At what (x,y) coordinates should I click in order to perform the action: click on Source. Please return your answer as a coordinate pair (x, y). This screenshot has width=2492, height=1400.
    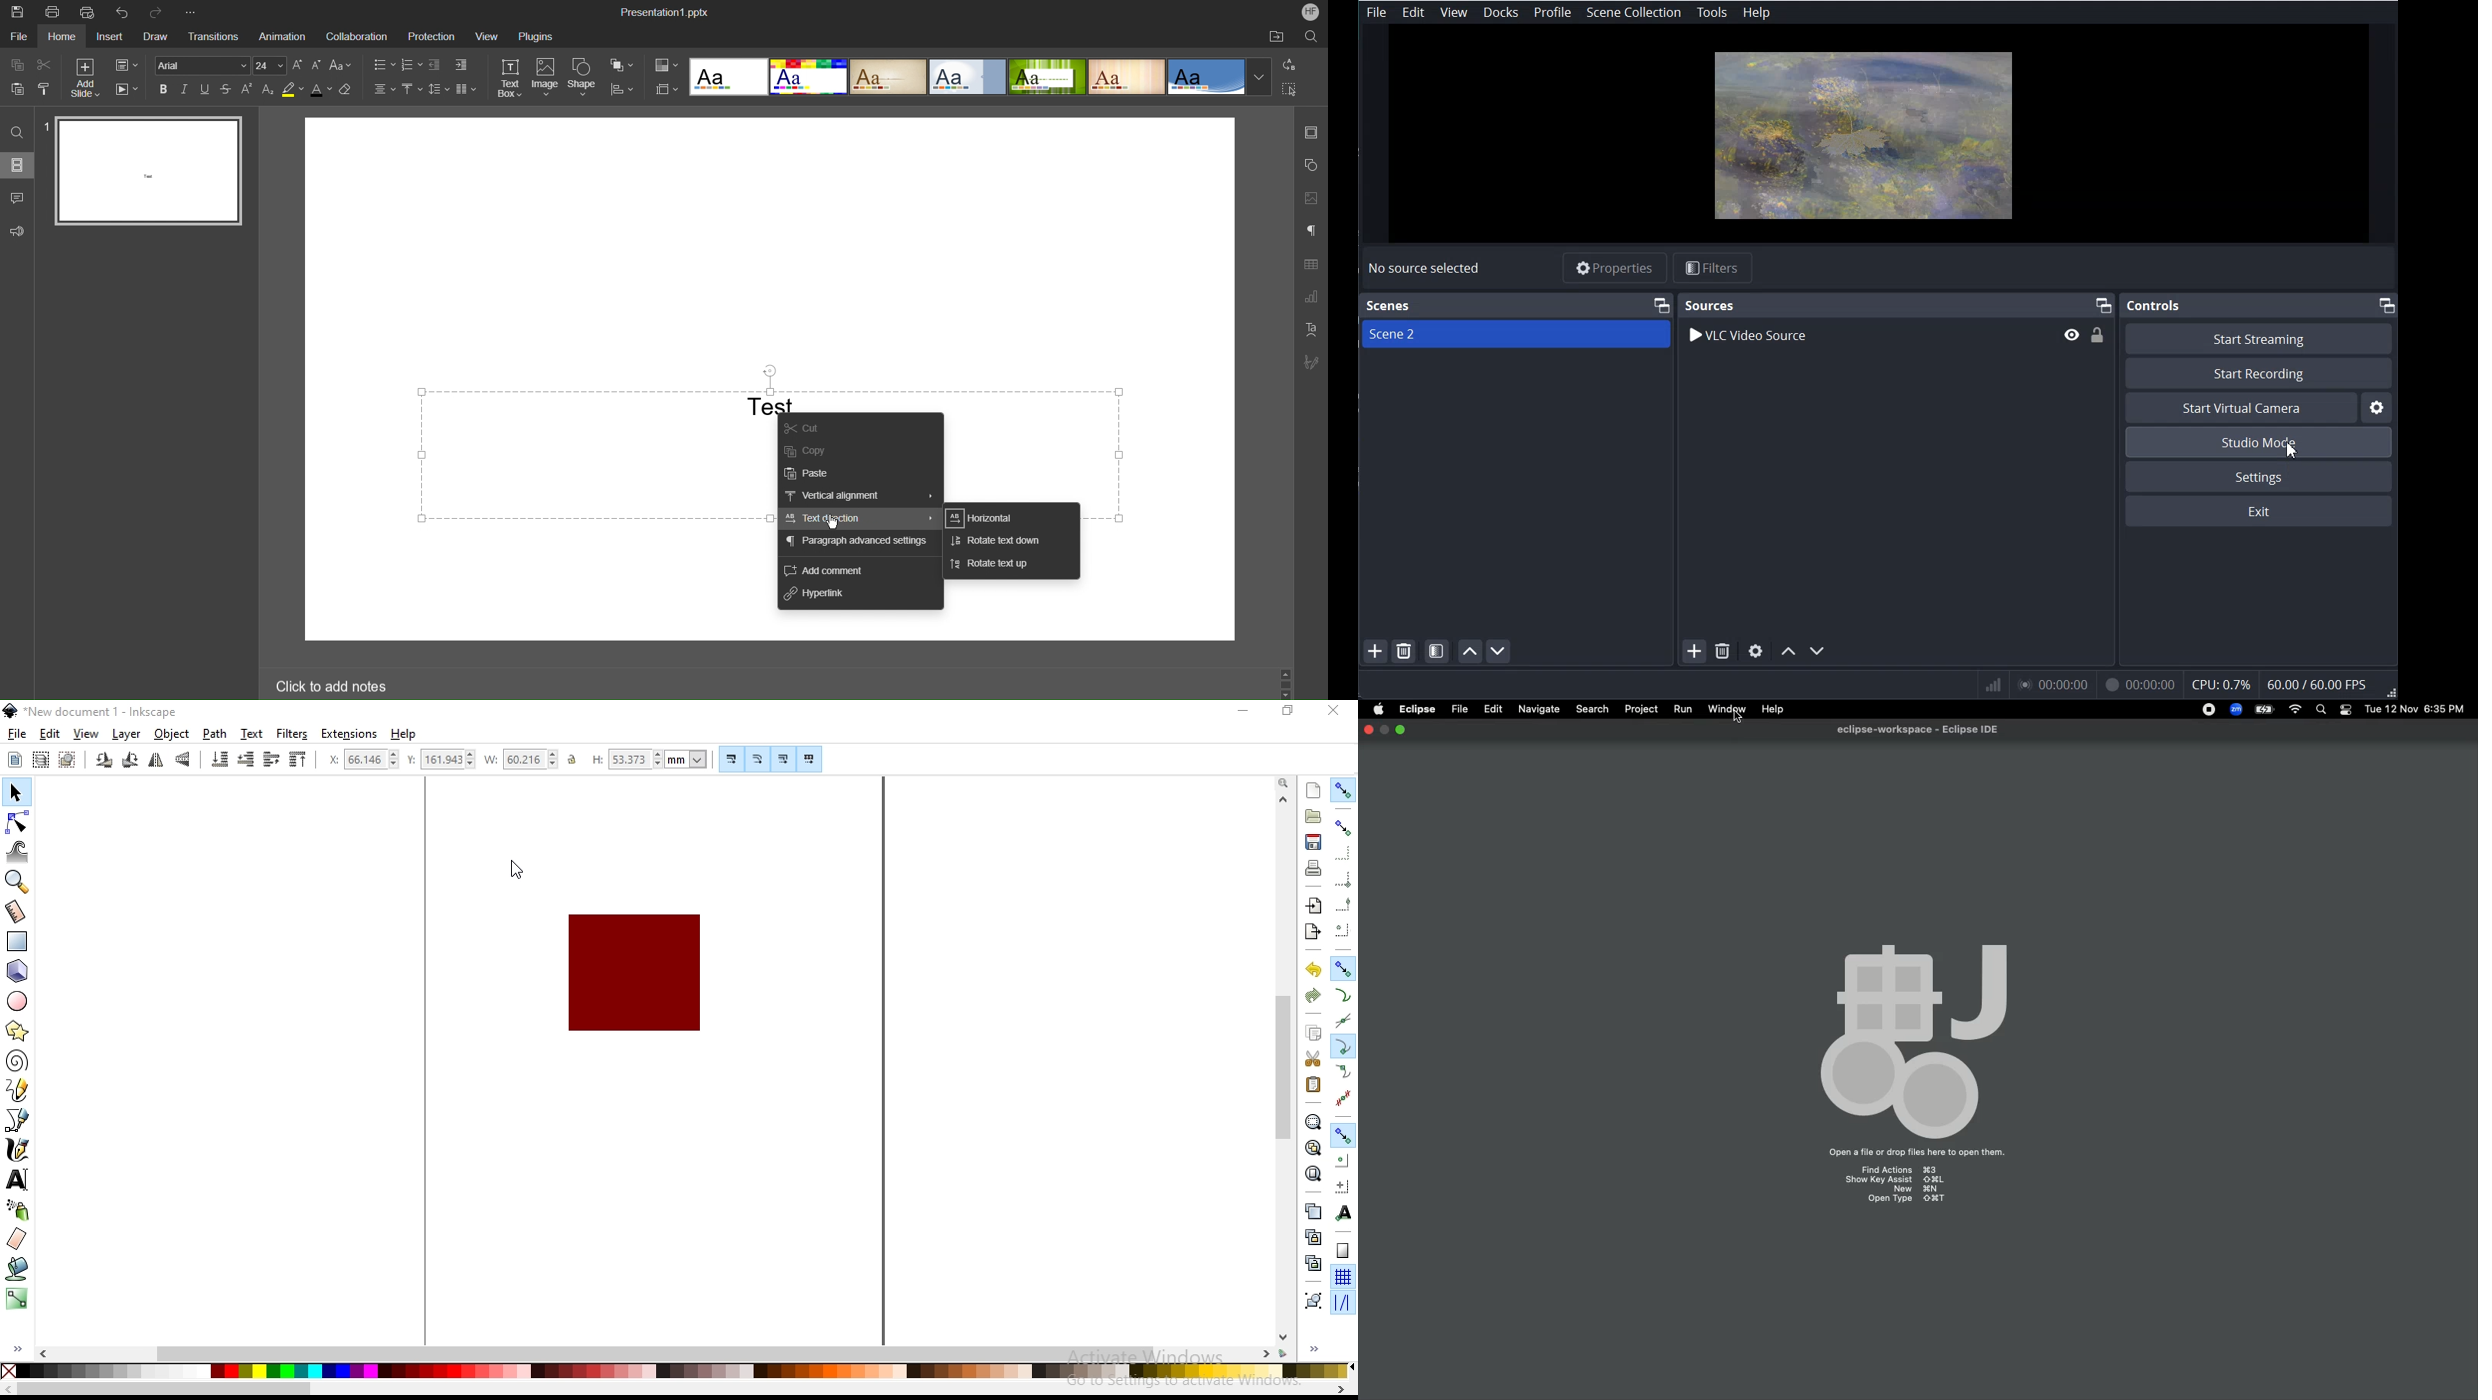
    Looking at the image, I should click on (1709, 305).